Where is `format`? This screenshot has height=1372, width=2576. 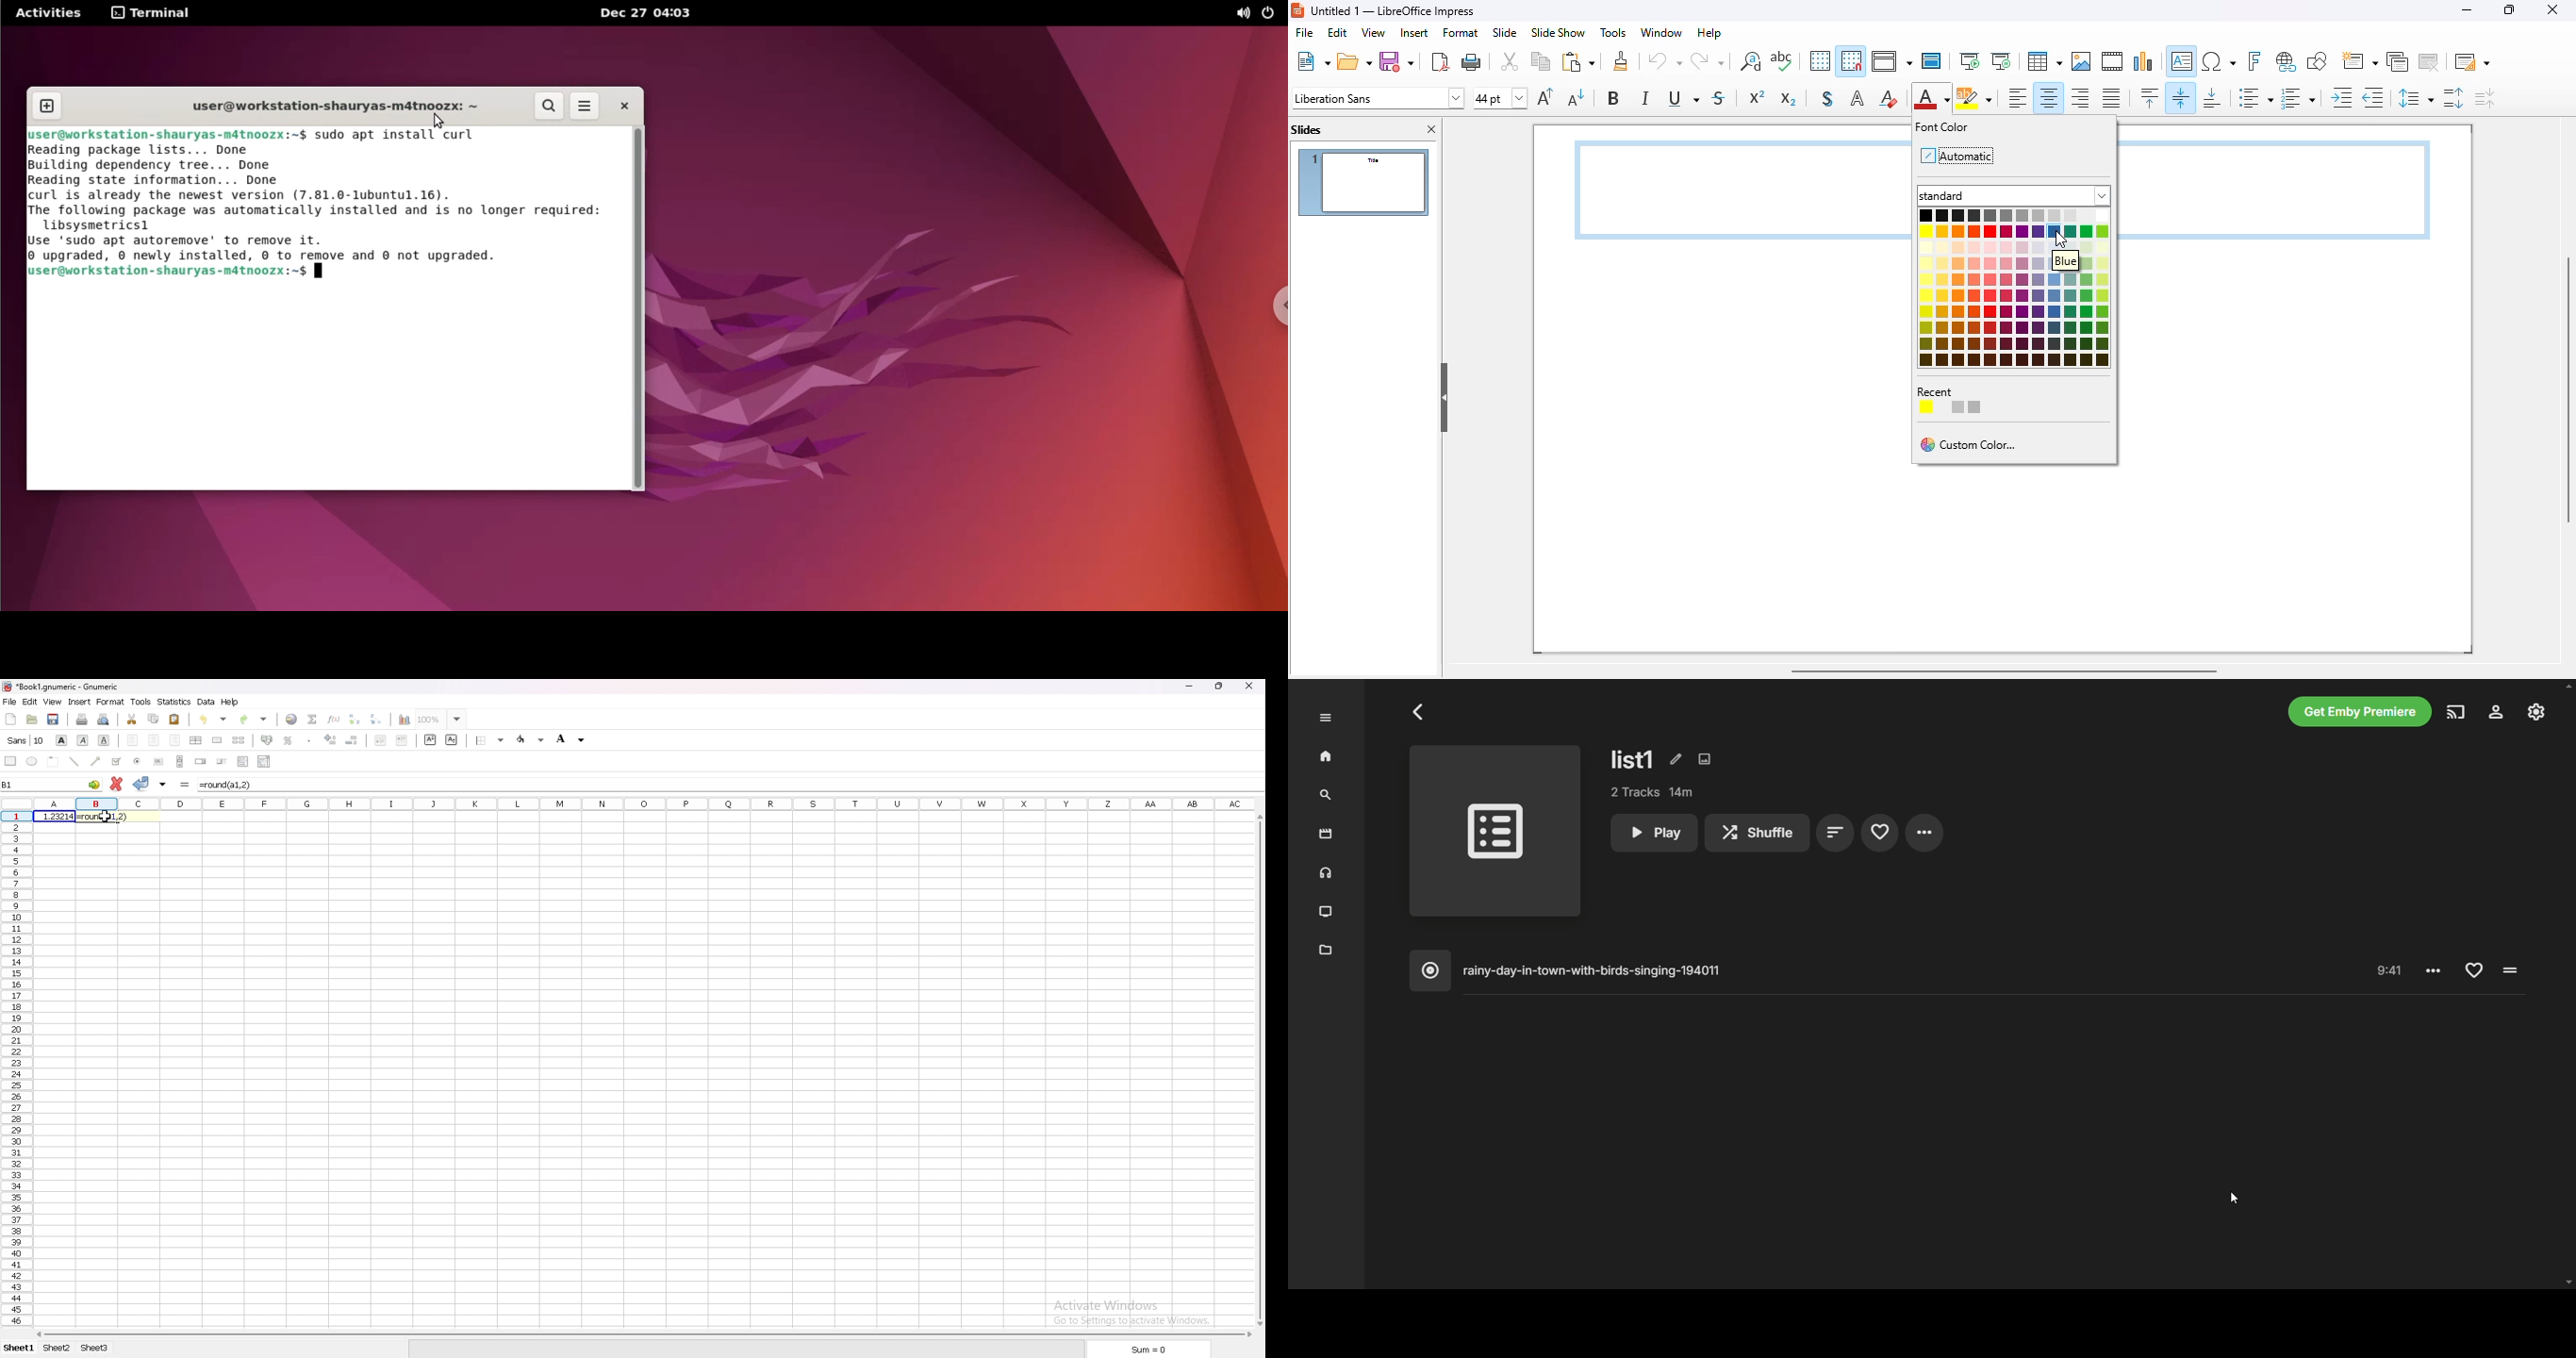
format is located at coordinates (1460, 32).